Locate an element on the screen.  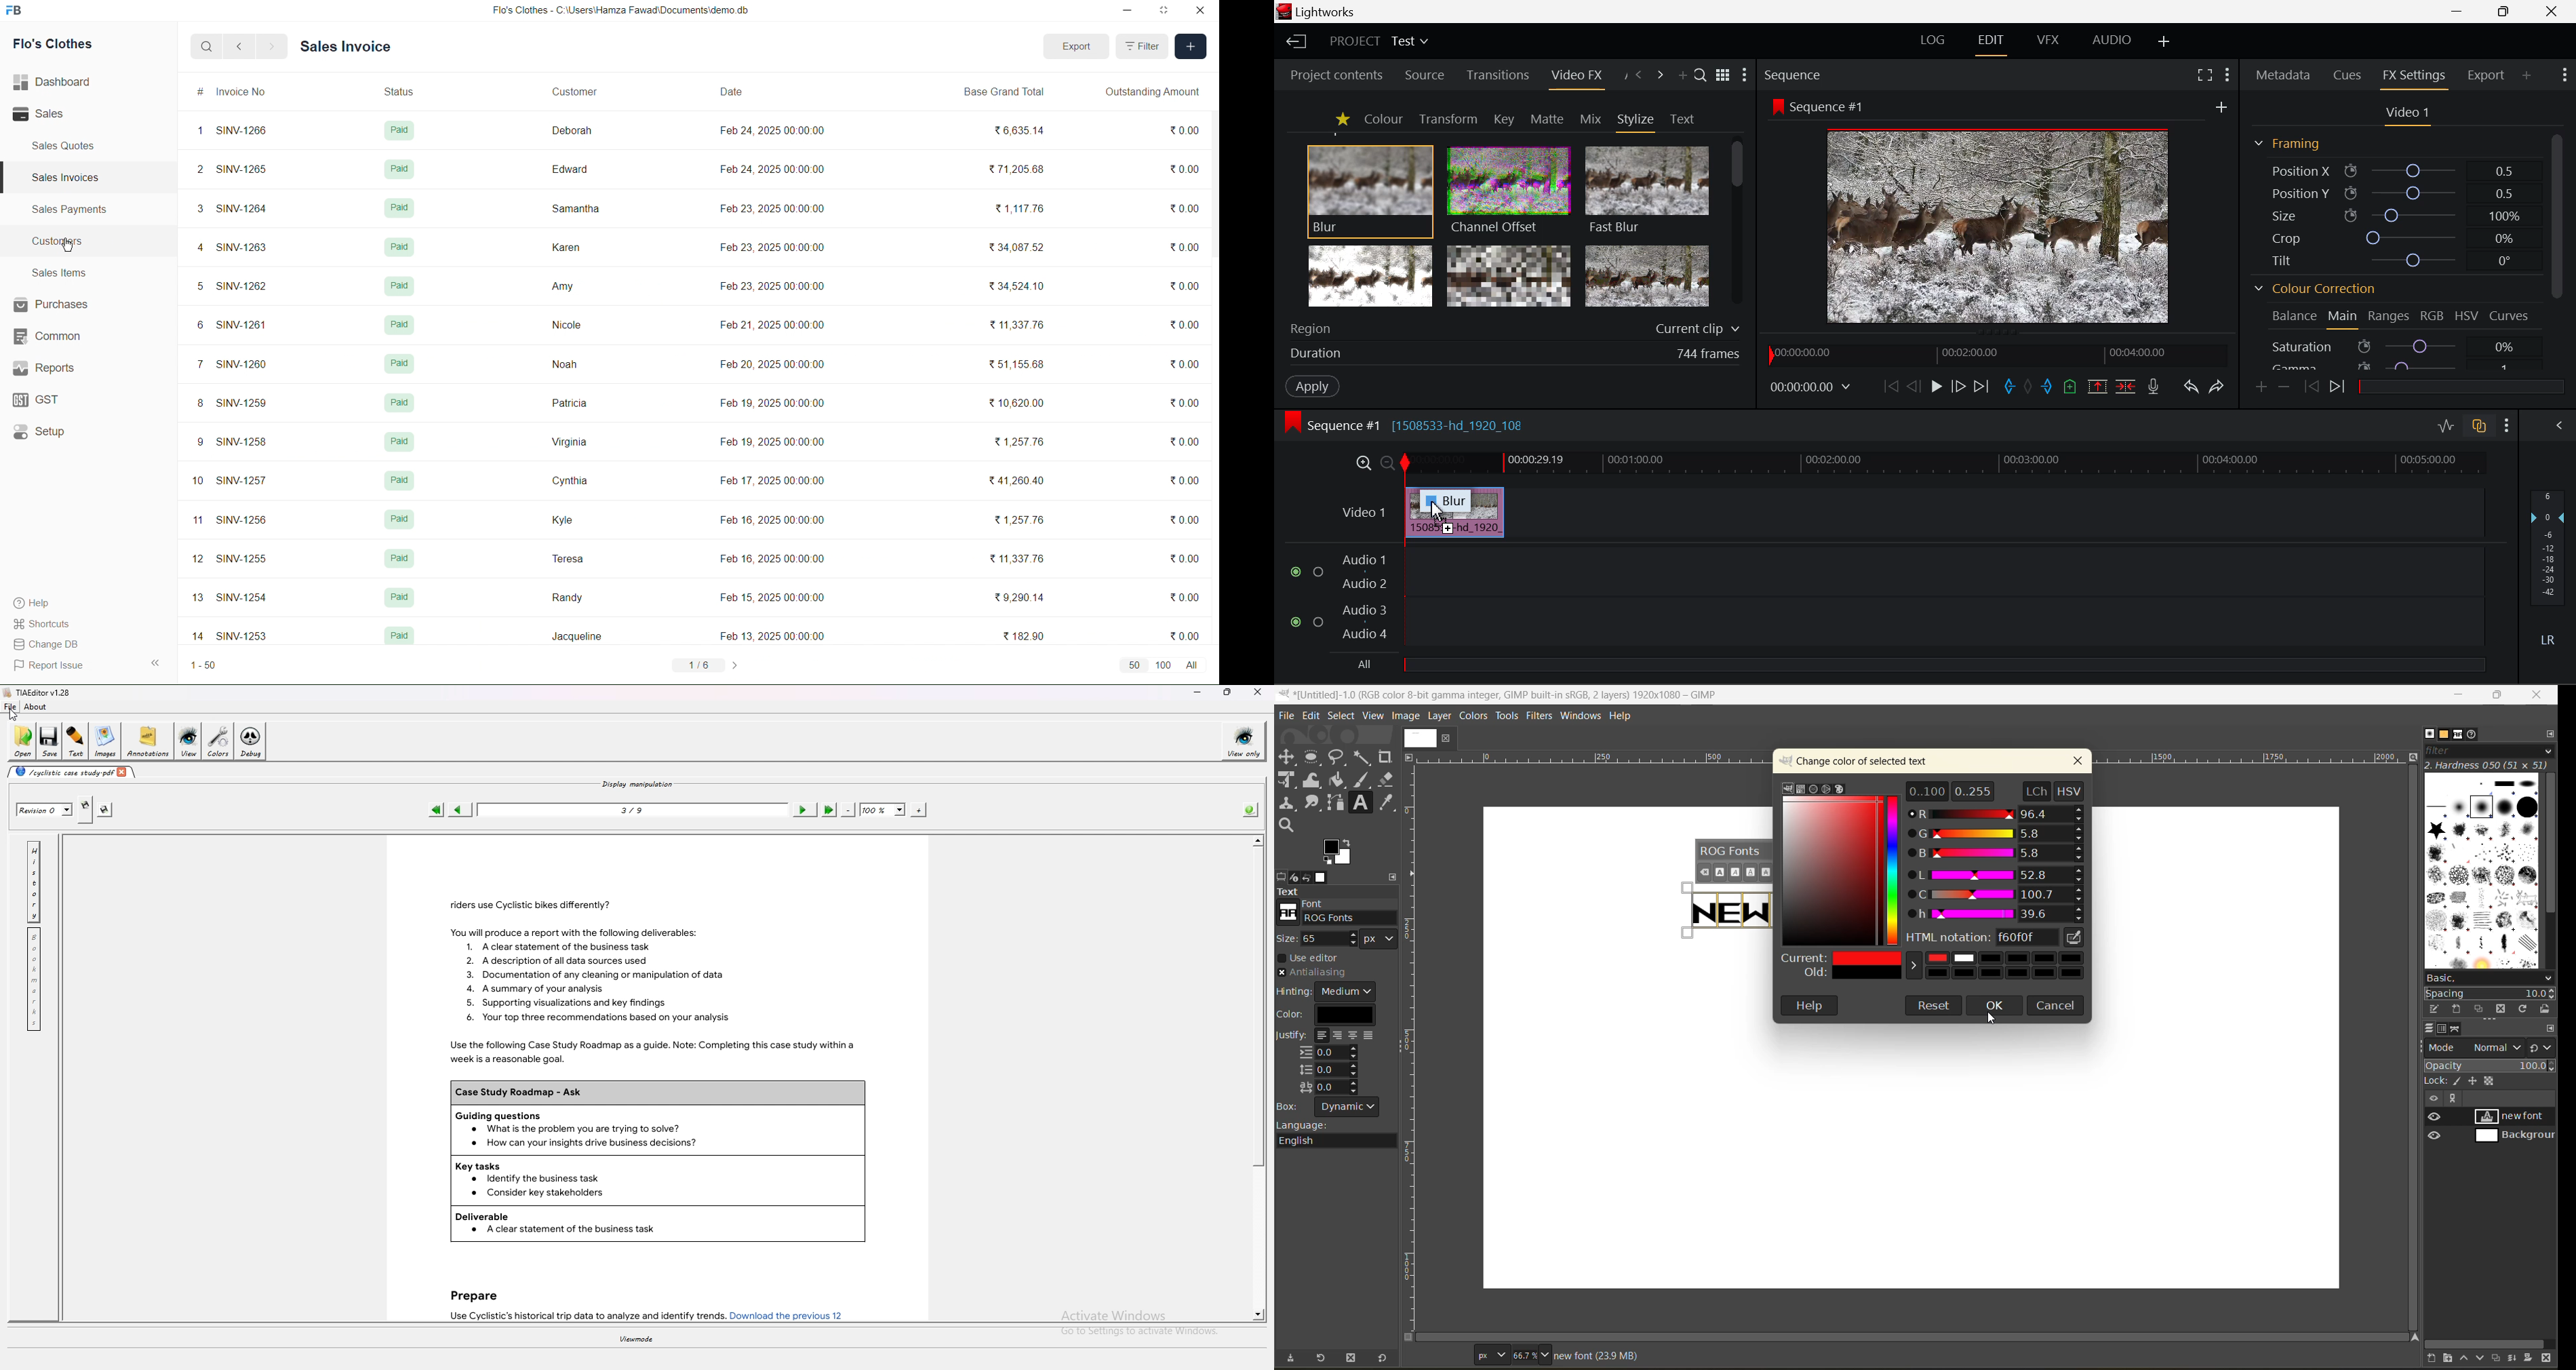
Amy is located at coordinates (562, 285).